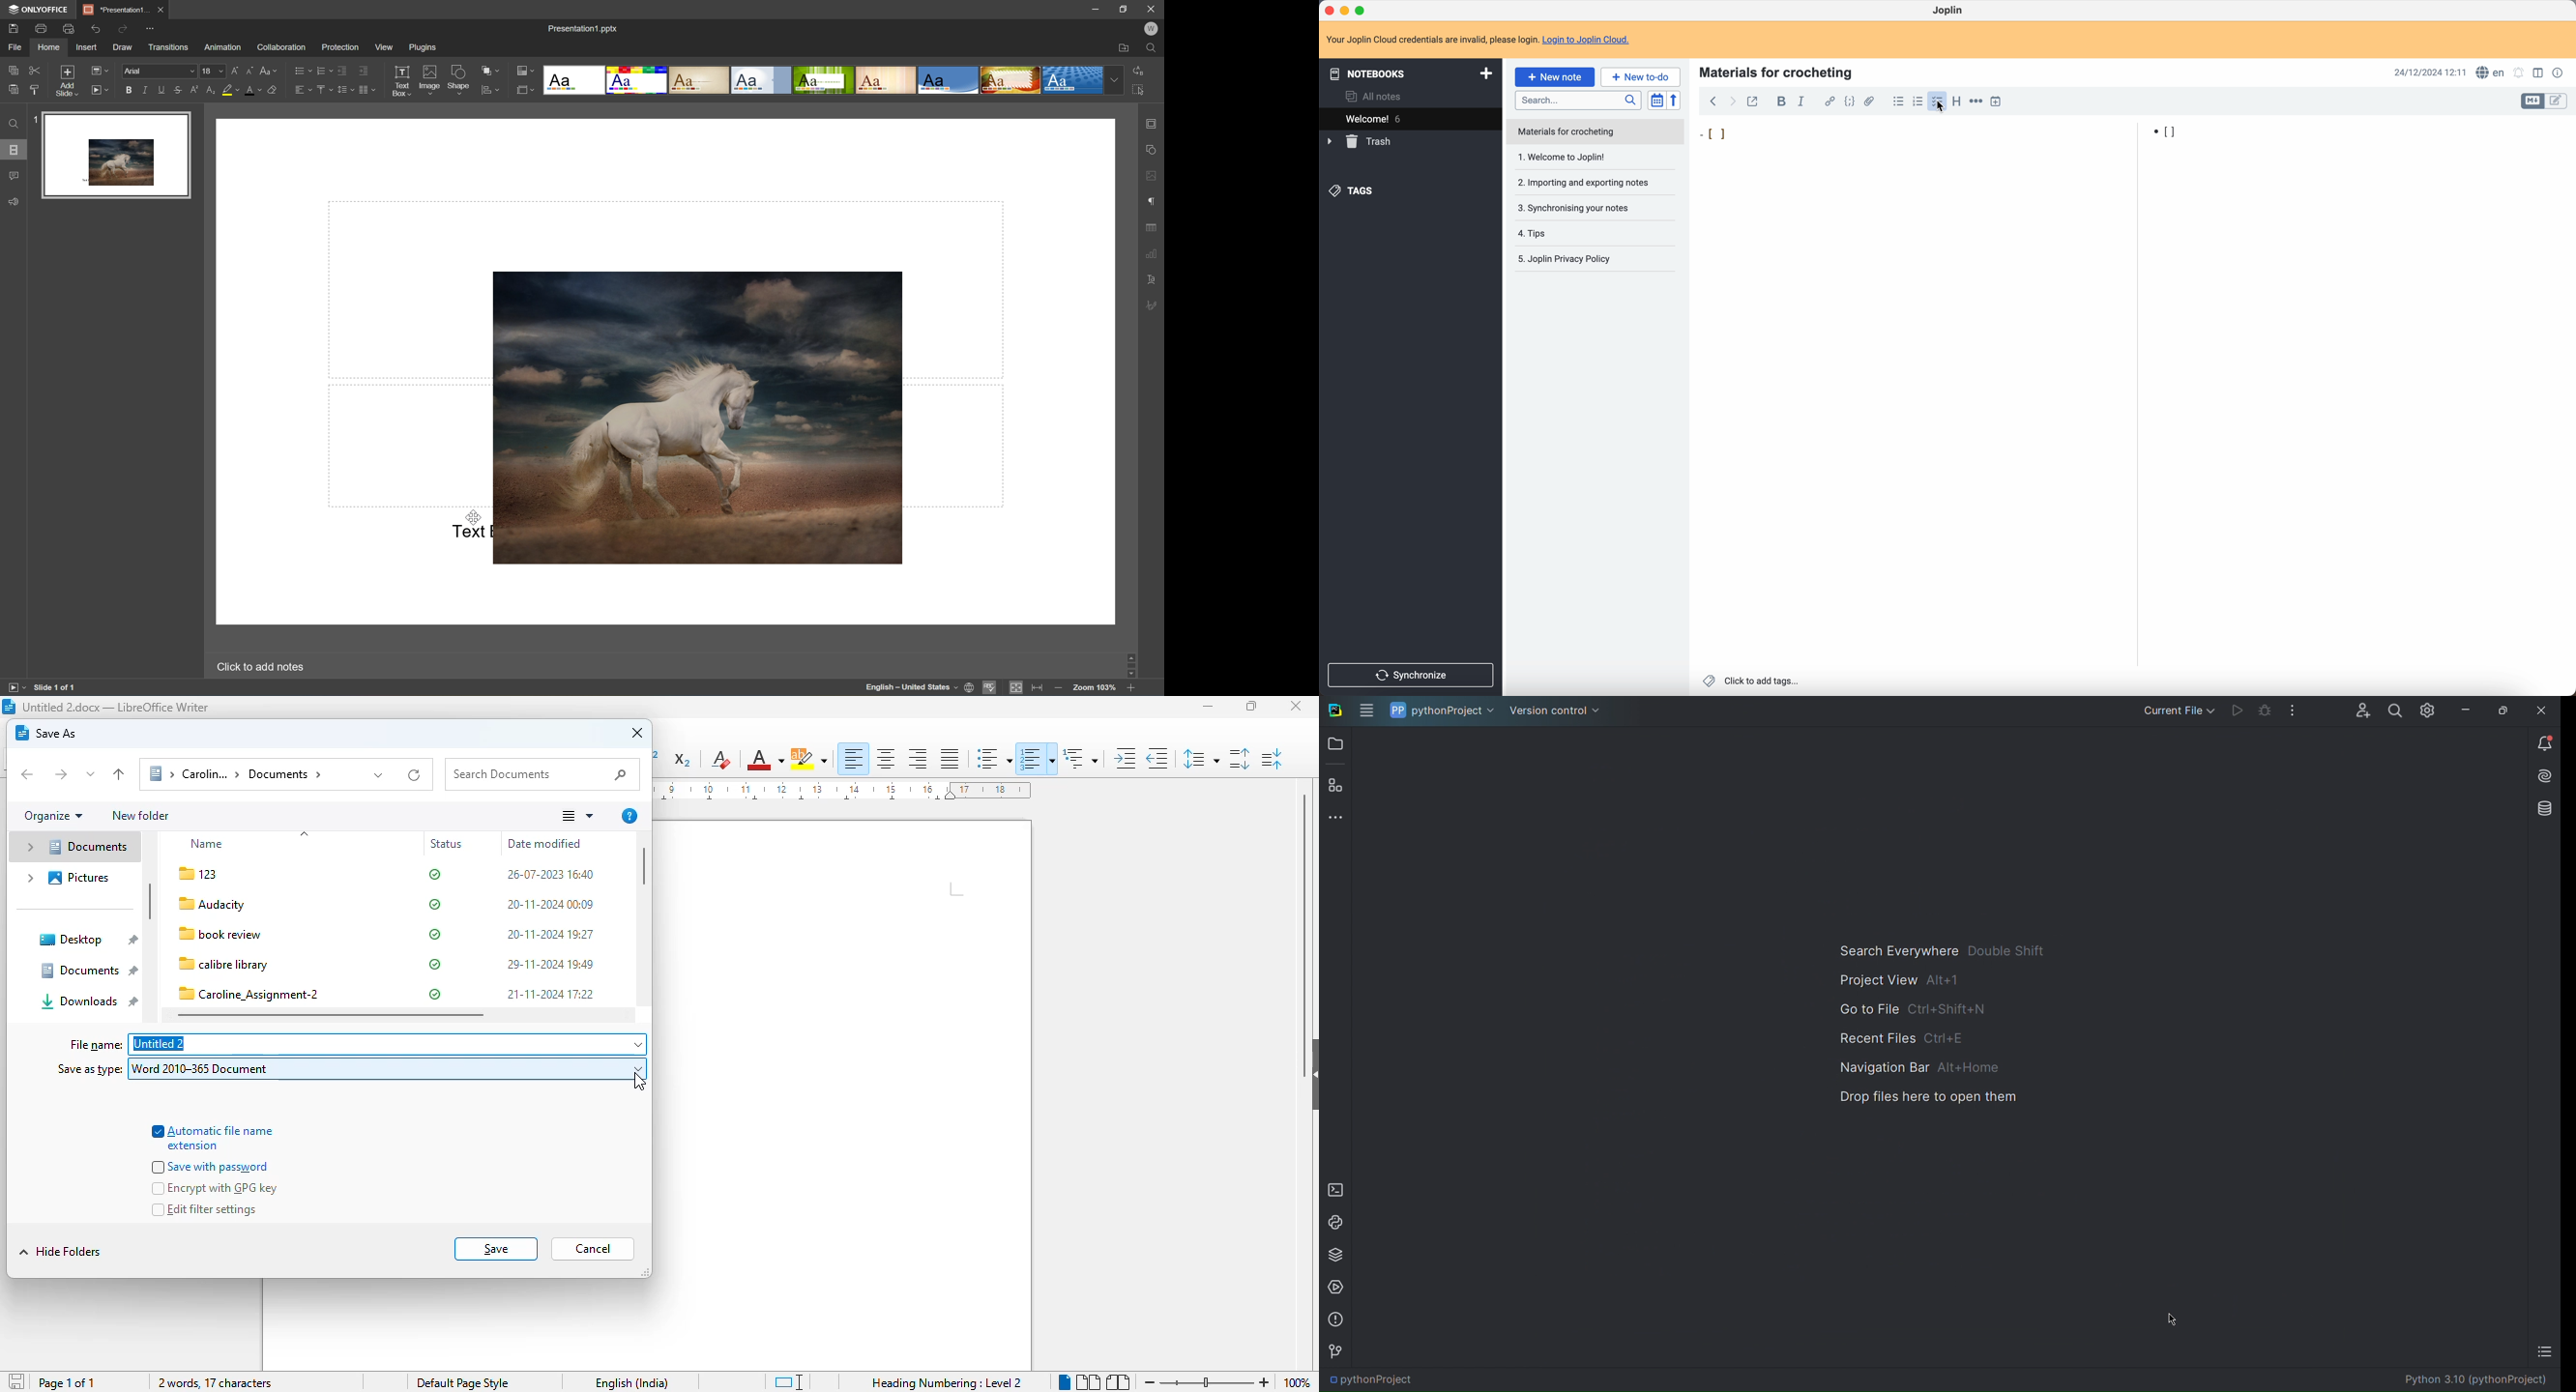 The image size is (2576, 1400). I want to click on new folder, so click(140, 815).